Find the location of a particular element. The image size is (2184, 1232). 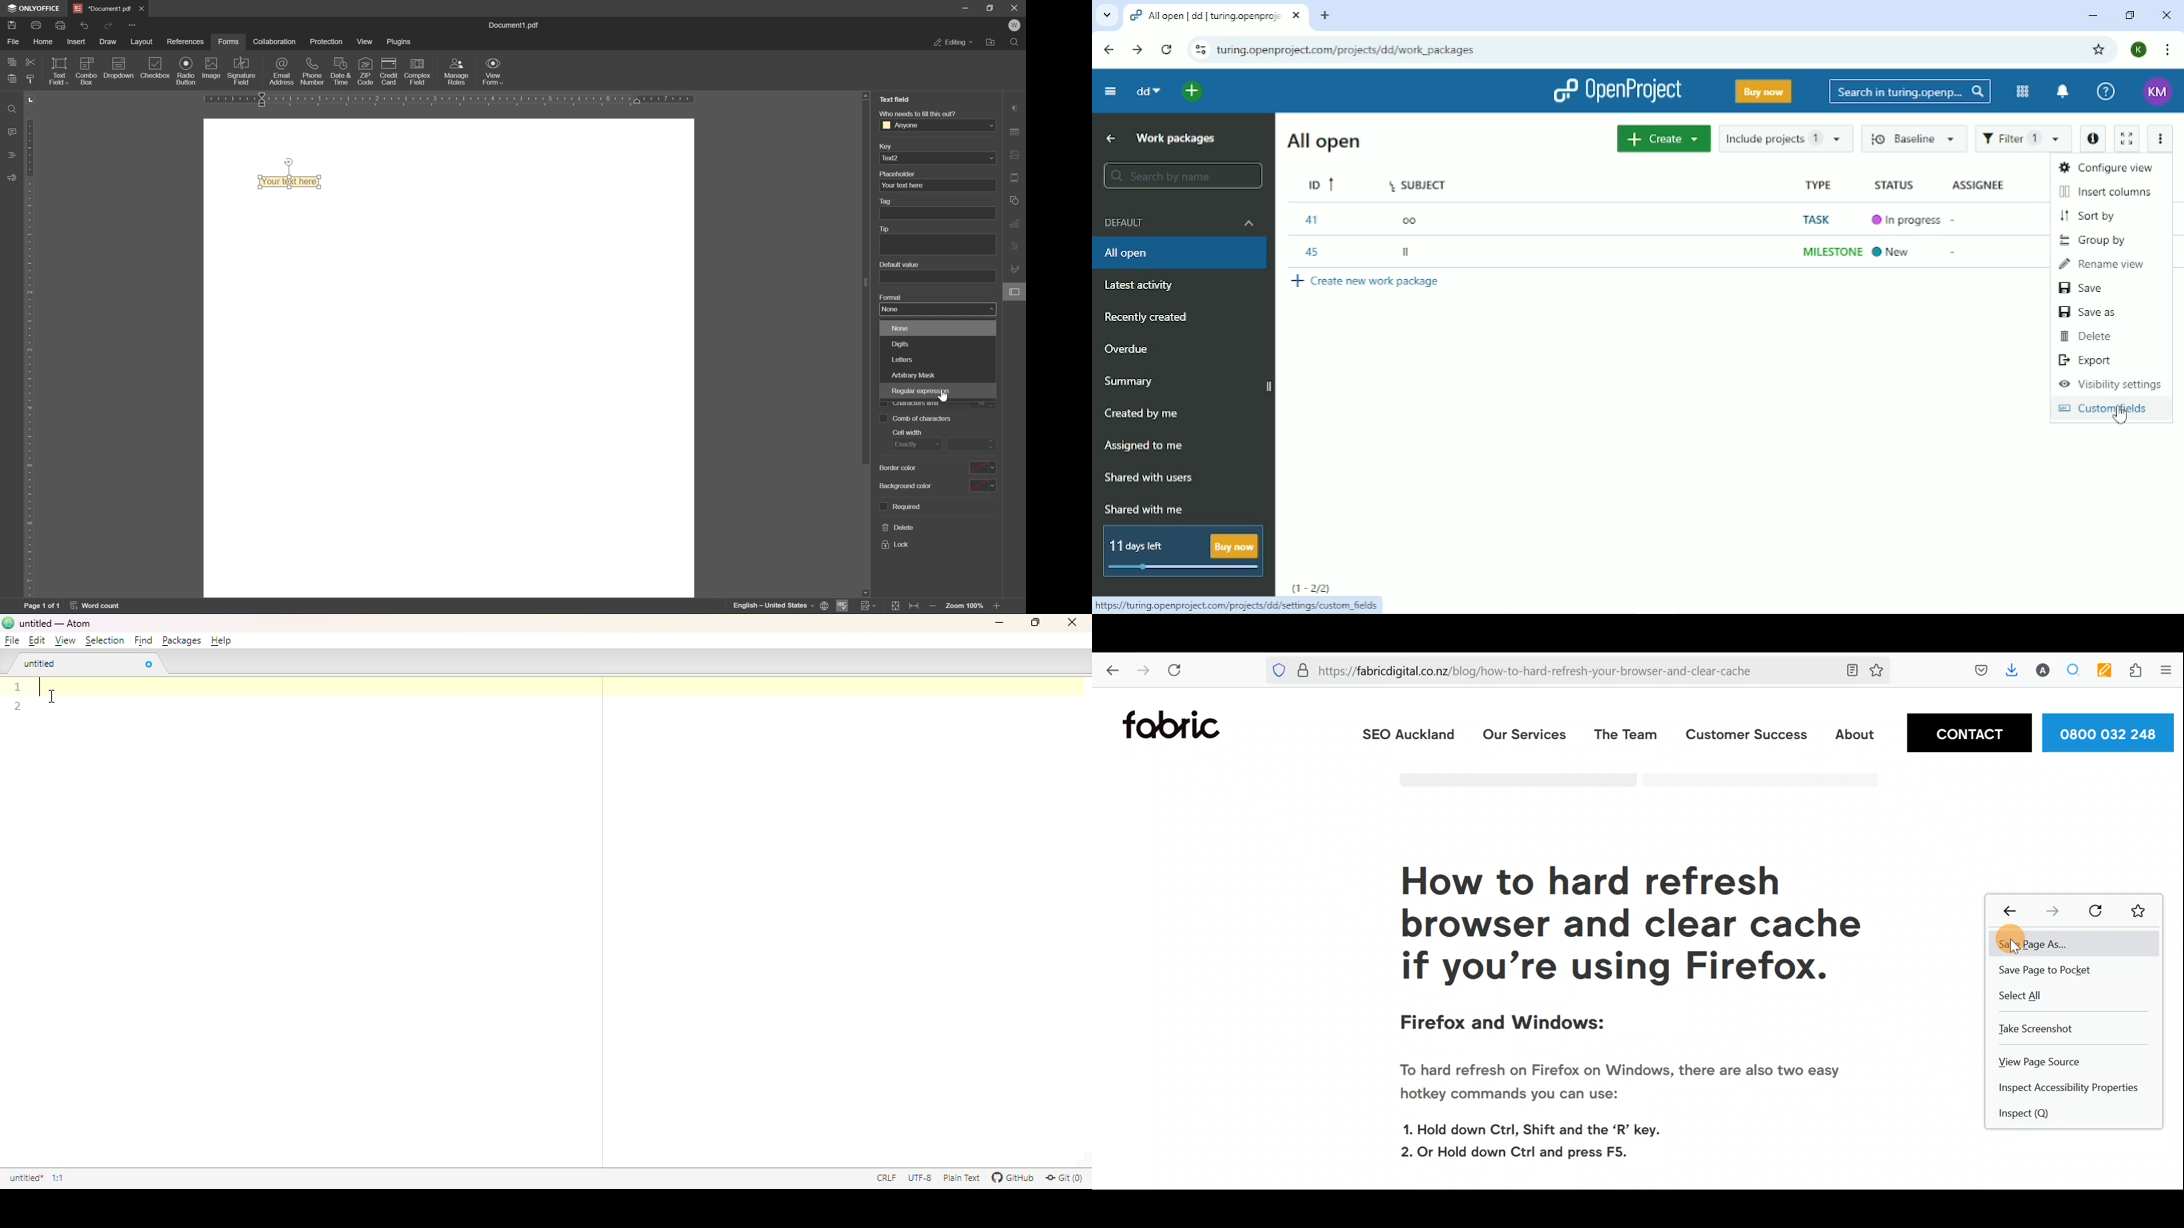

Recently created is located at coordinates (1149, 318).